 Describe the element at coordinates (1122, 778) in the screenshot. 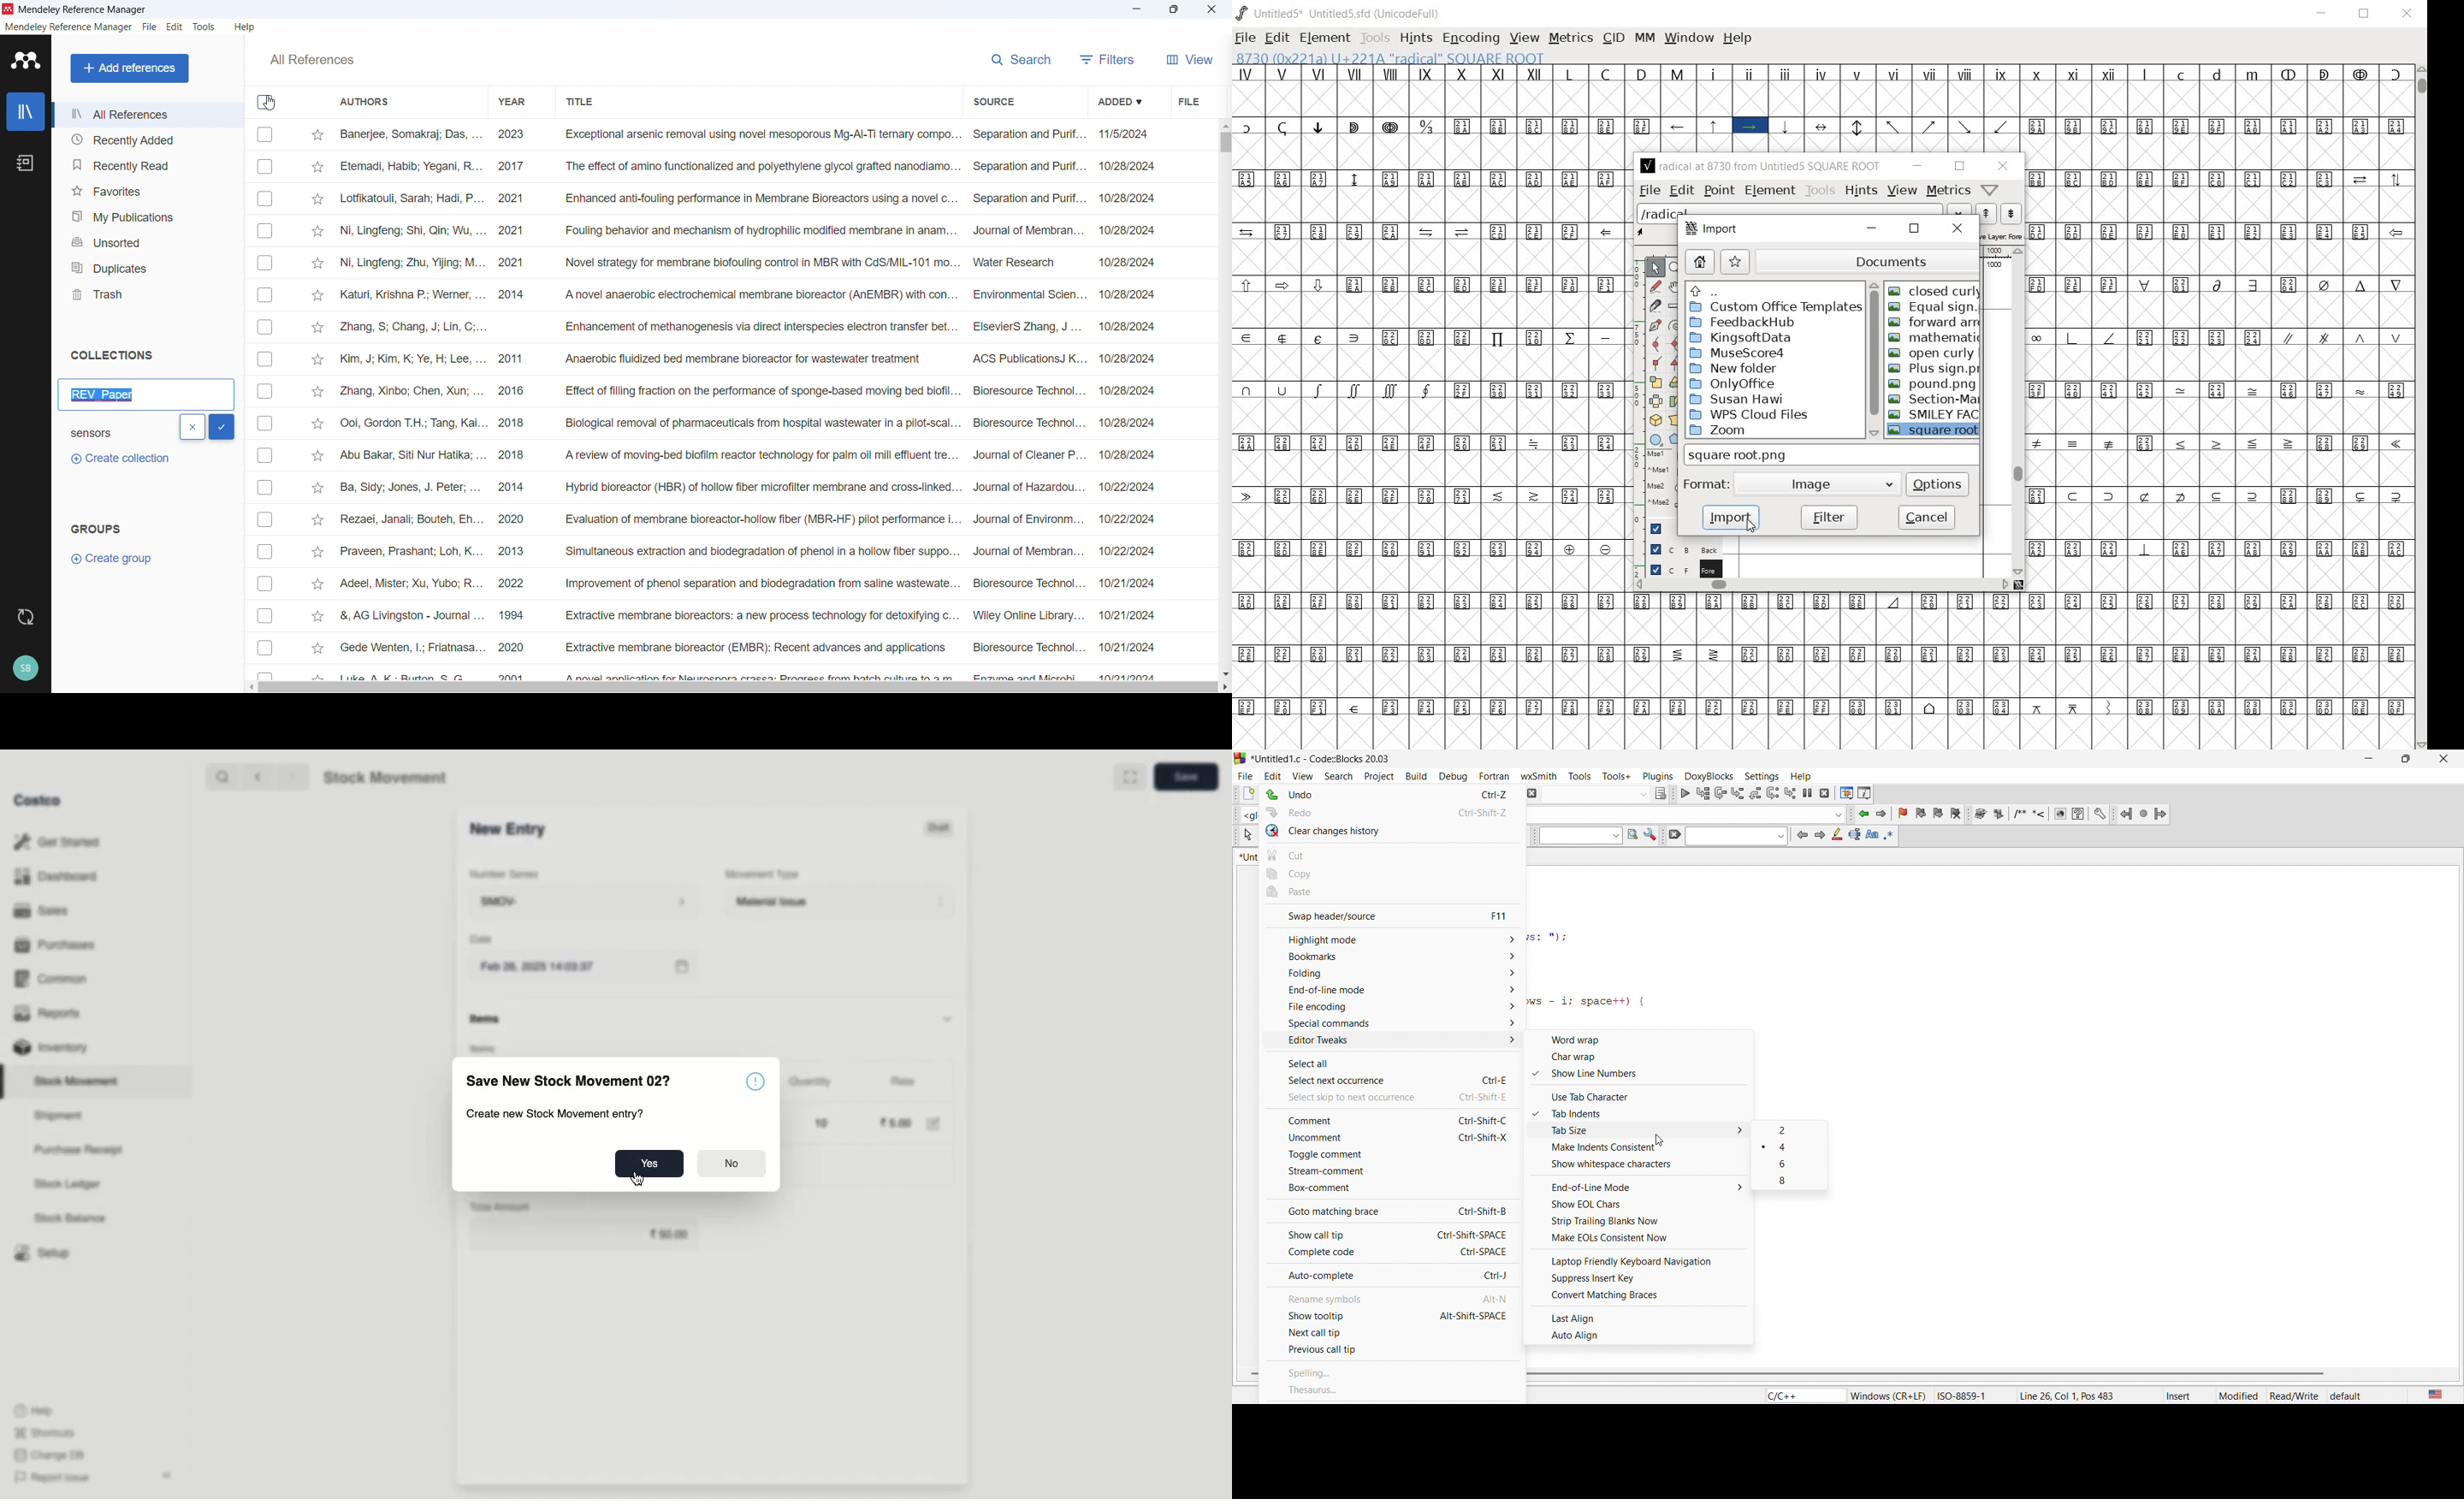

I see `Full width toggle` at that location.